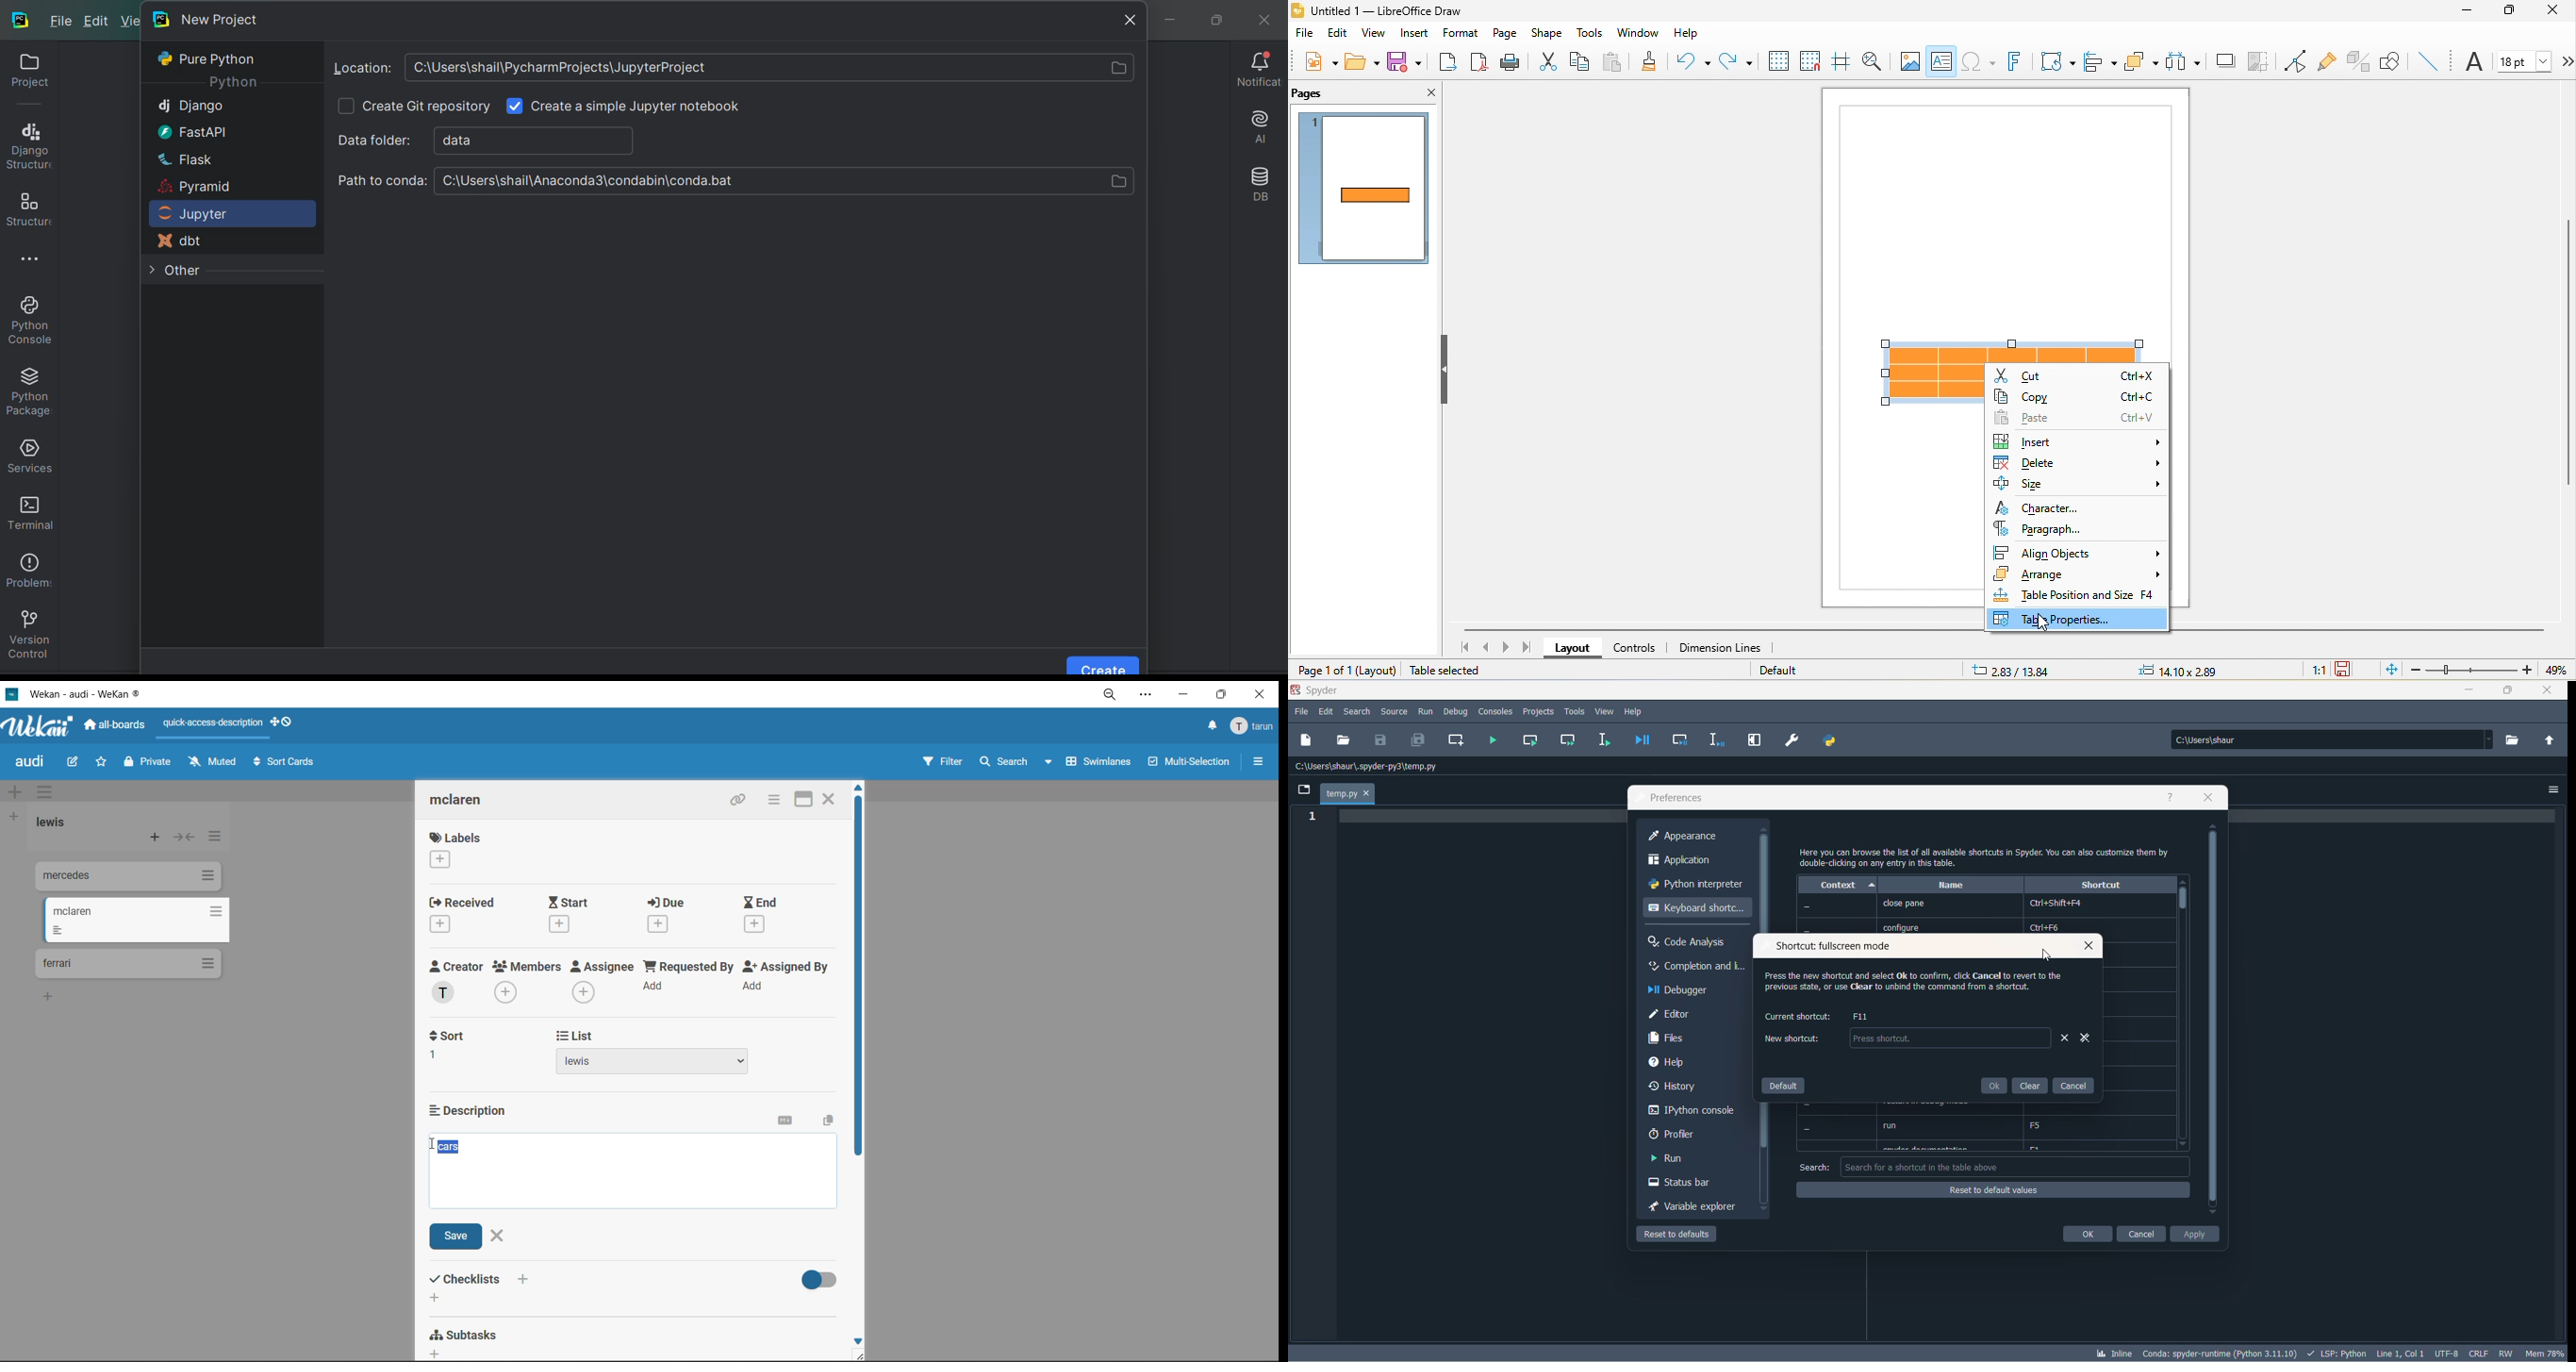  Describe the element at coordinates (2066, 1041) in the screenshot. I see `remove` at that location.